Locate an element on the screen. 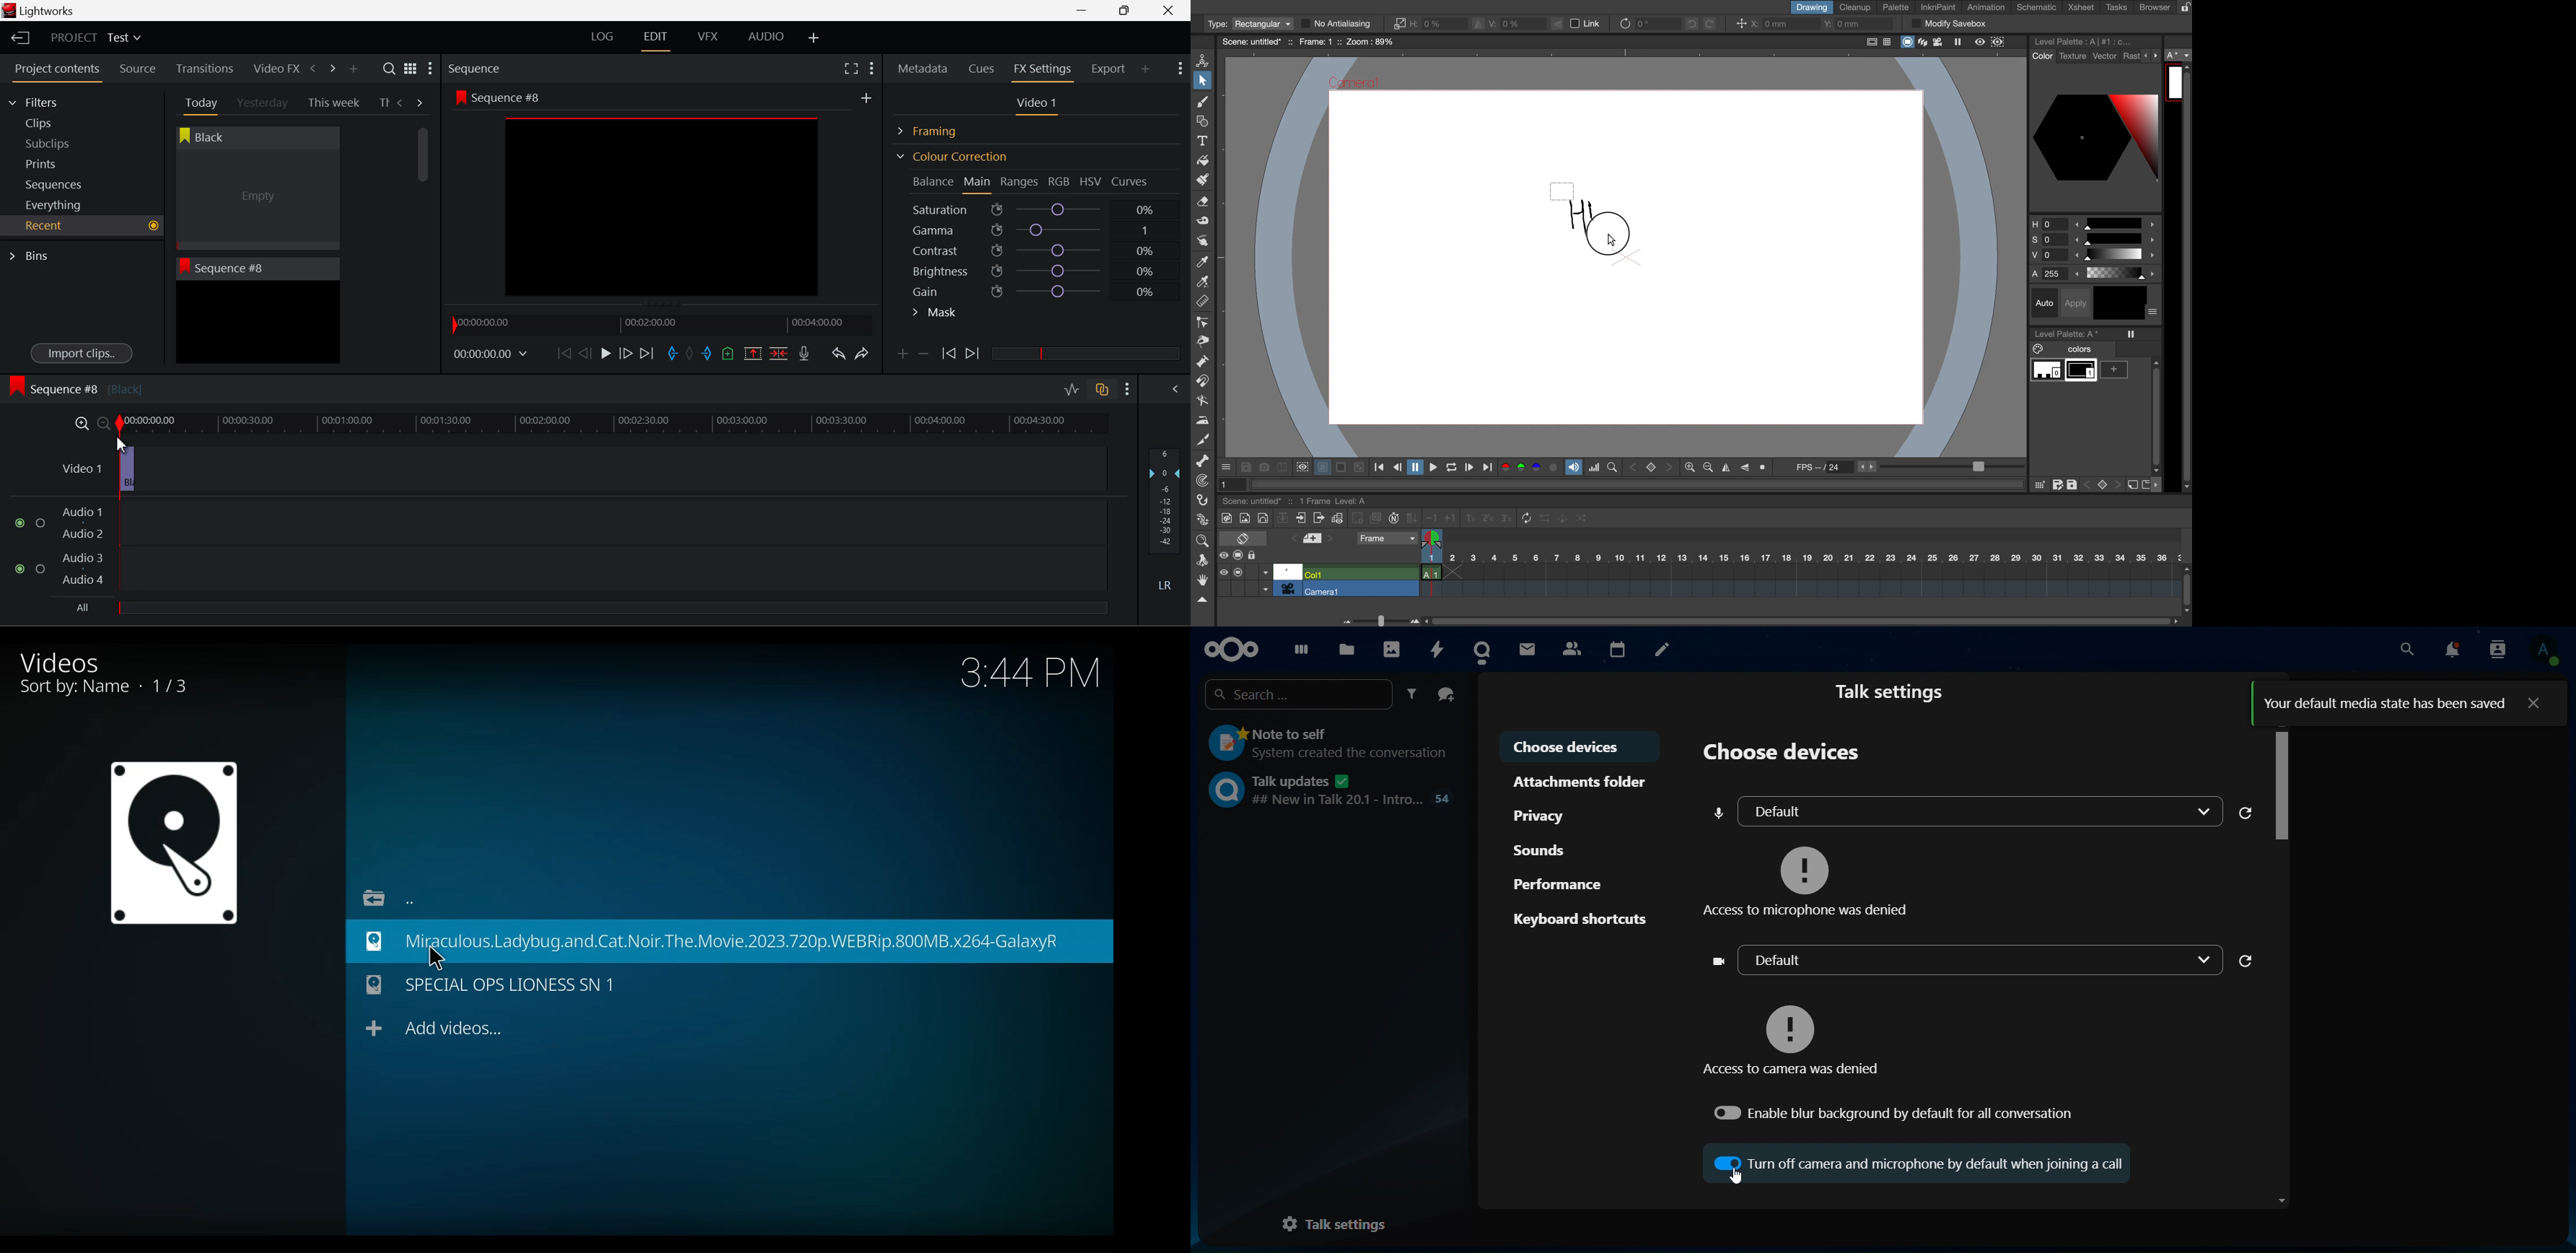 The height and width of the screenshot is (1260, 2576). DRAG_TO Start of Timeline is located at coordinates (122, 441).